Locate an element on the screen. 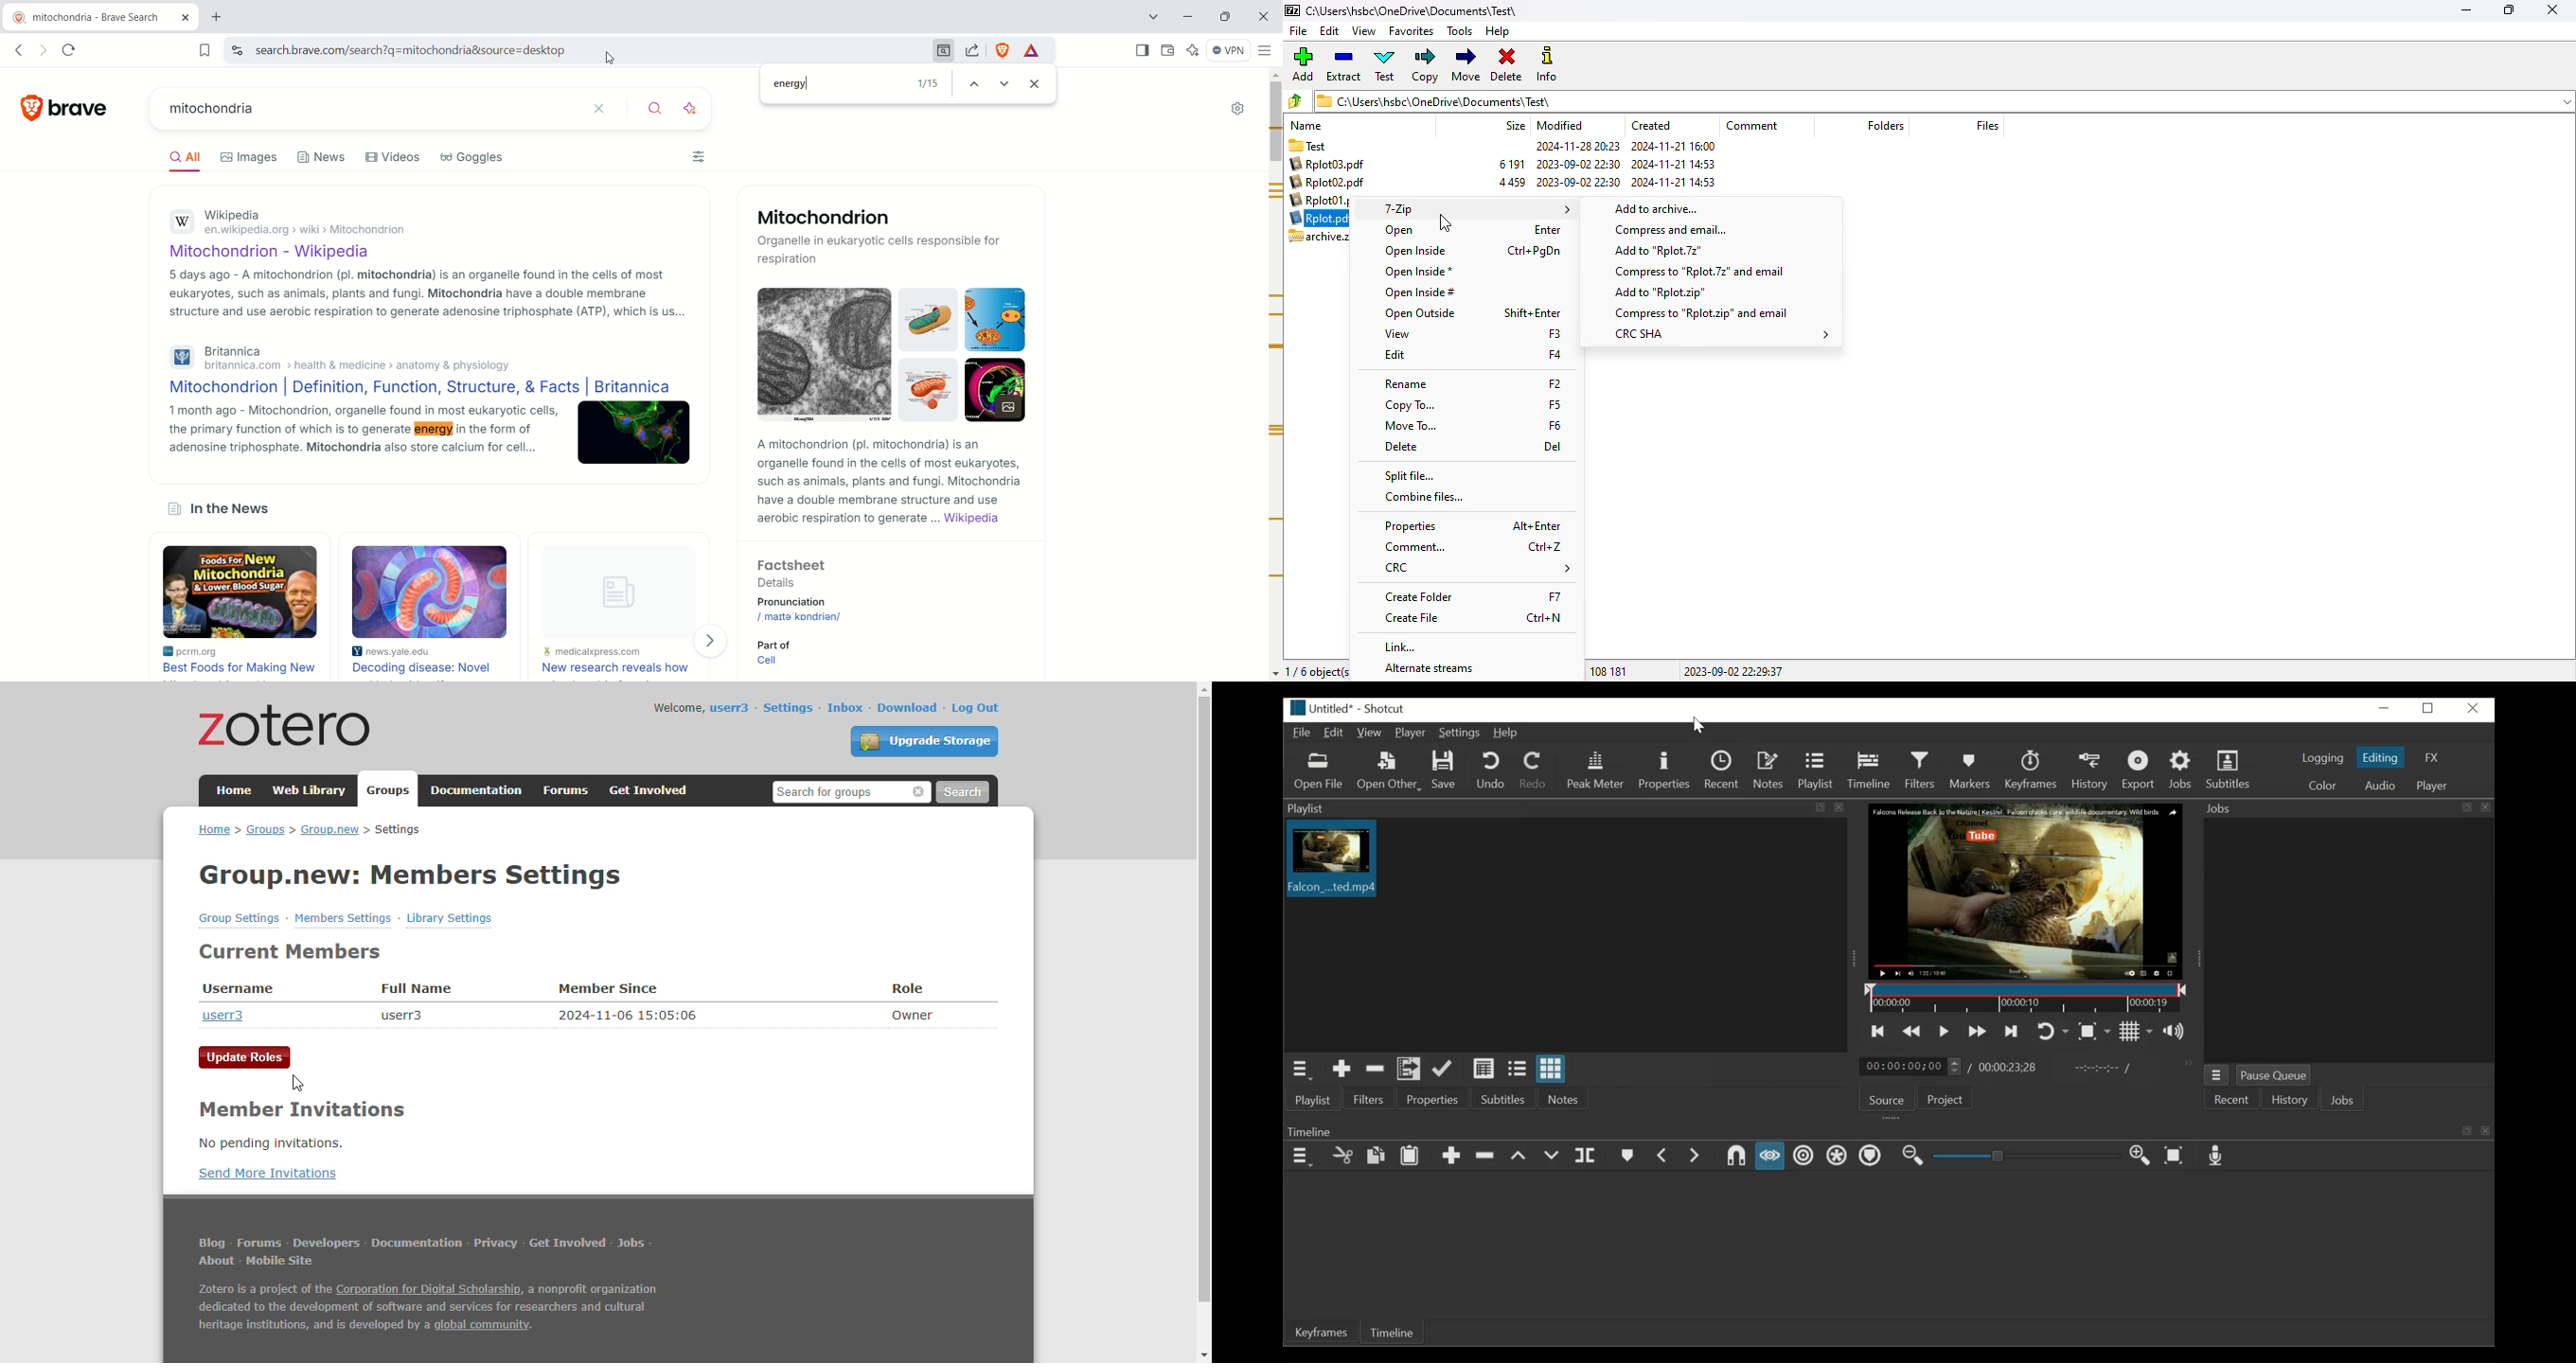 The width and height of the screenshot is (2576, 1372). Add to the playlist is located at coordinates (1341, 1069).